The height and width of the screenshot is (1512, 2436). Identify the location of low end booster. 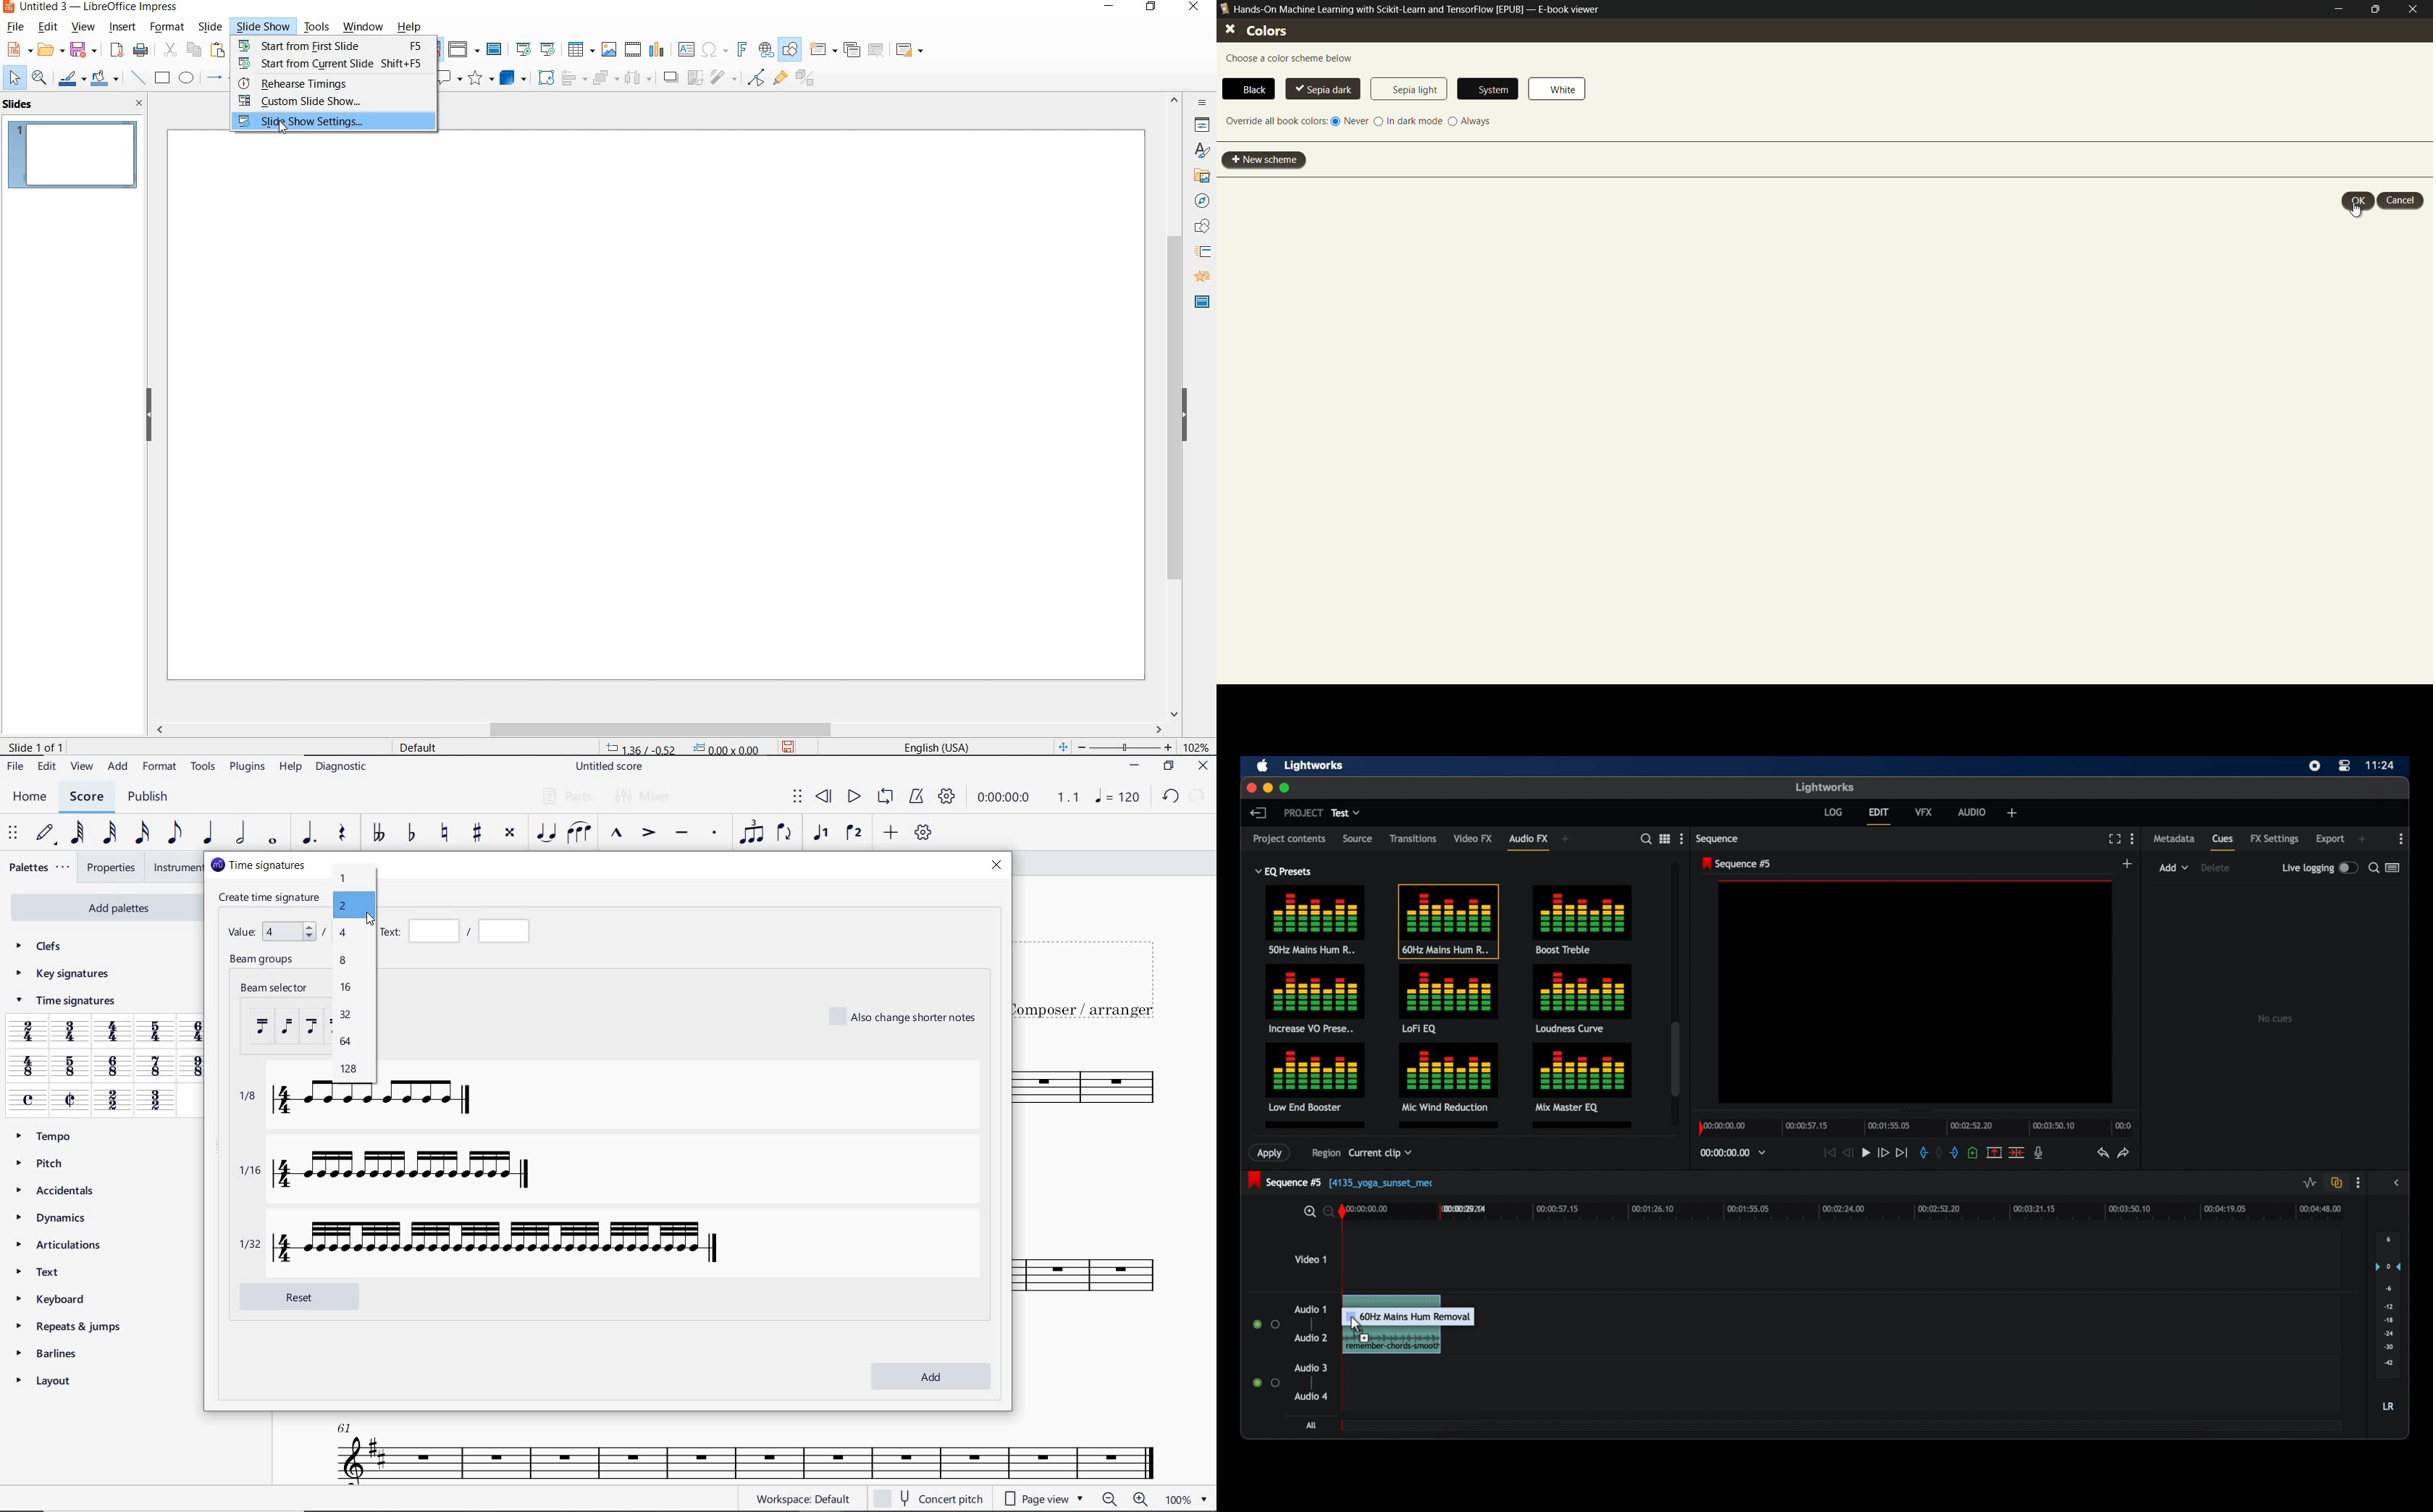
(1315, 1077).